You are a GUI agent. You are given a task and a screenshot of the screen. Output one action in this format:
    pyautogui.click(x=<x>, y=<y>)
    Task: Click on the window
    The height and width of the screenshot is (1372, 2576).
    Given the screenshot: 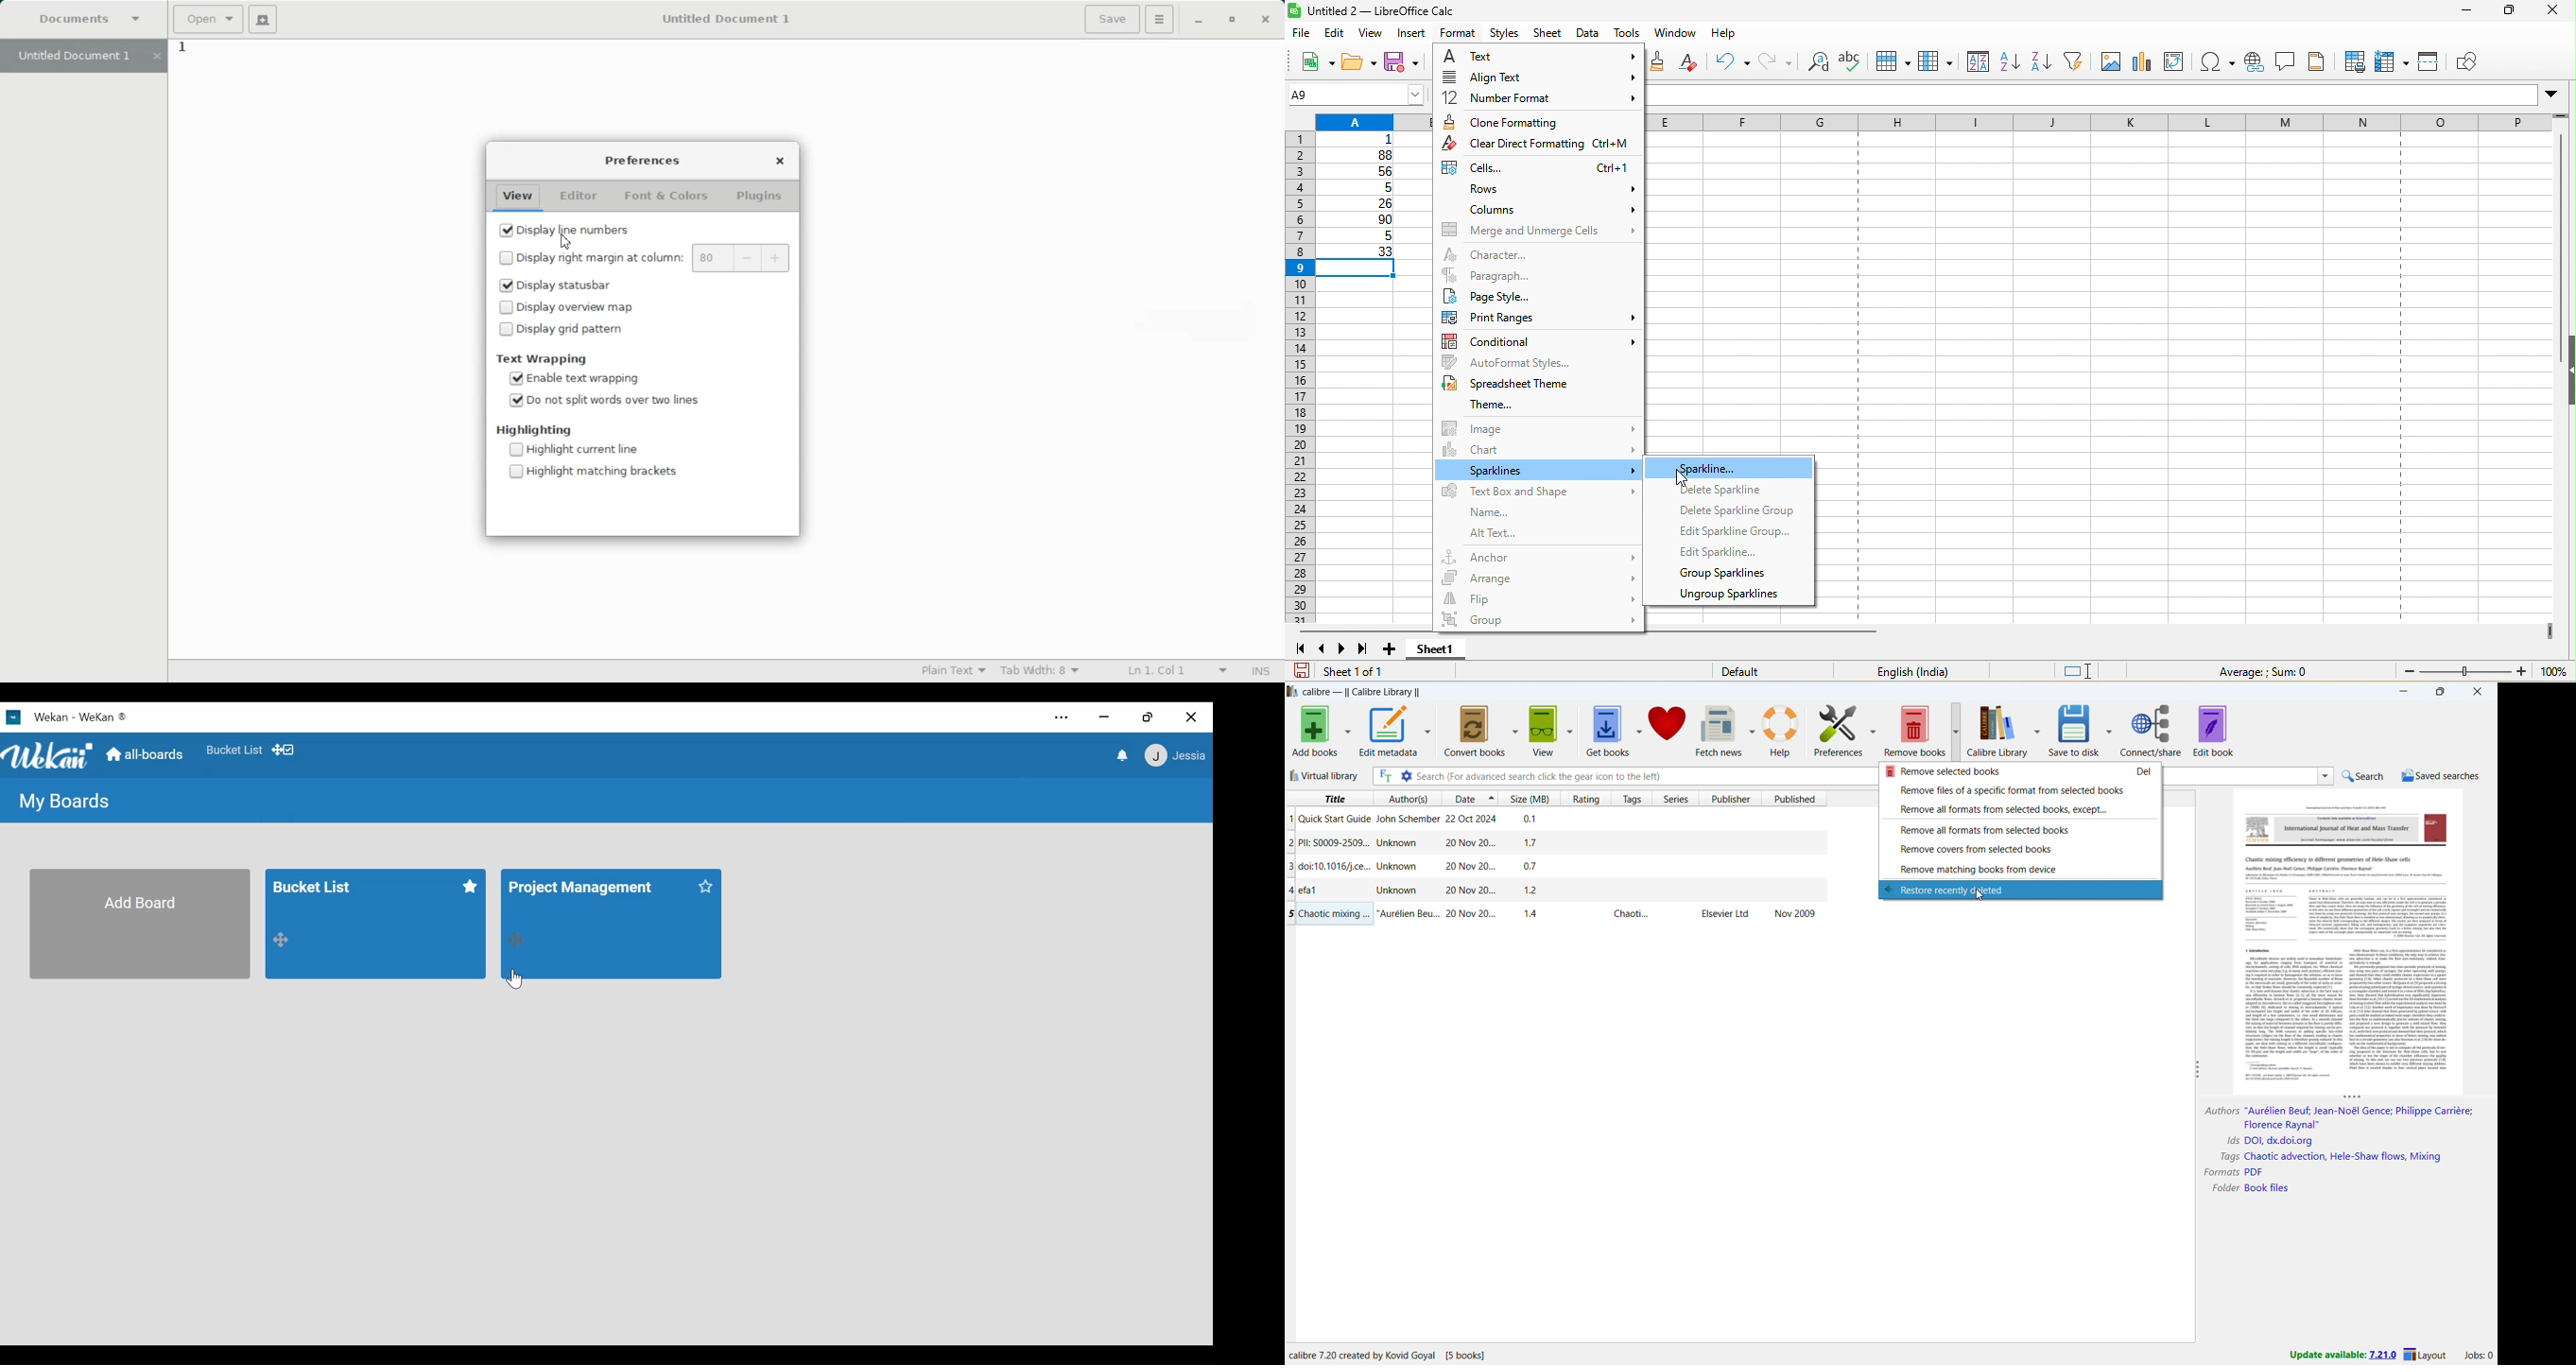 What is the action you would take?
    pyautogui.click(x=1675, y=35)
    